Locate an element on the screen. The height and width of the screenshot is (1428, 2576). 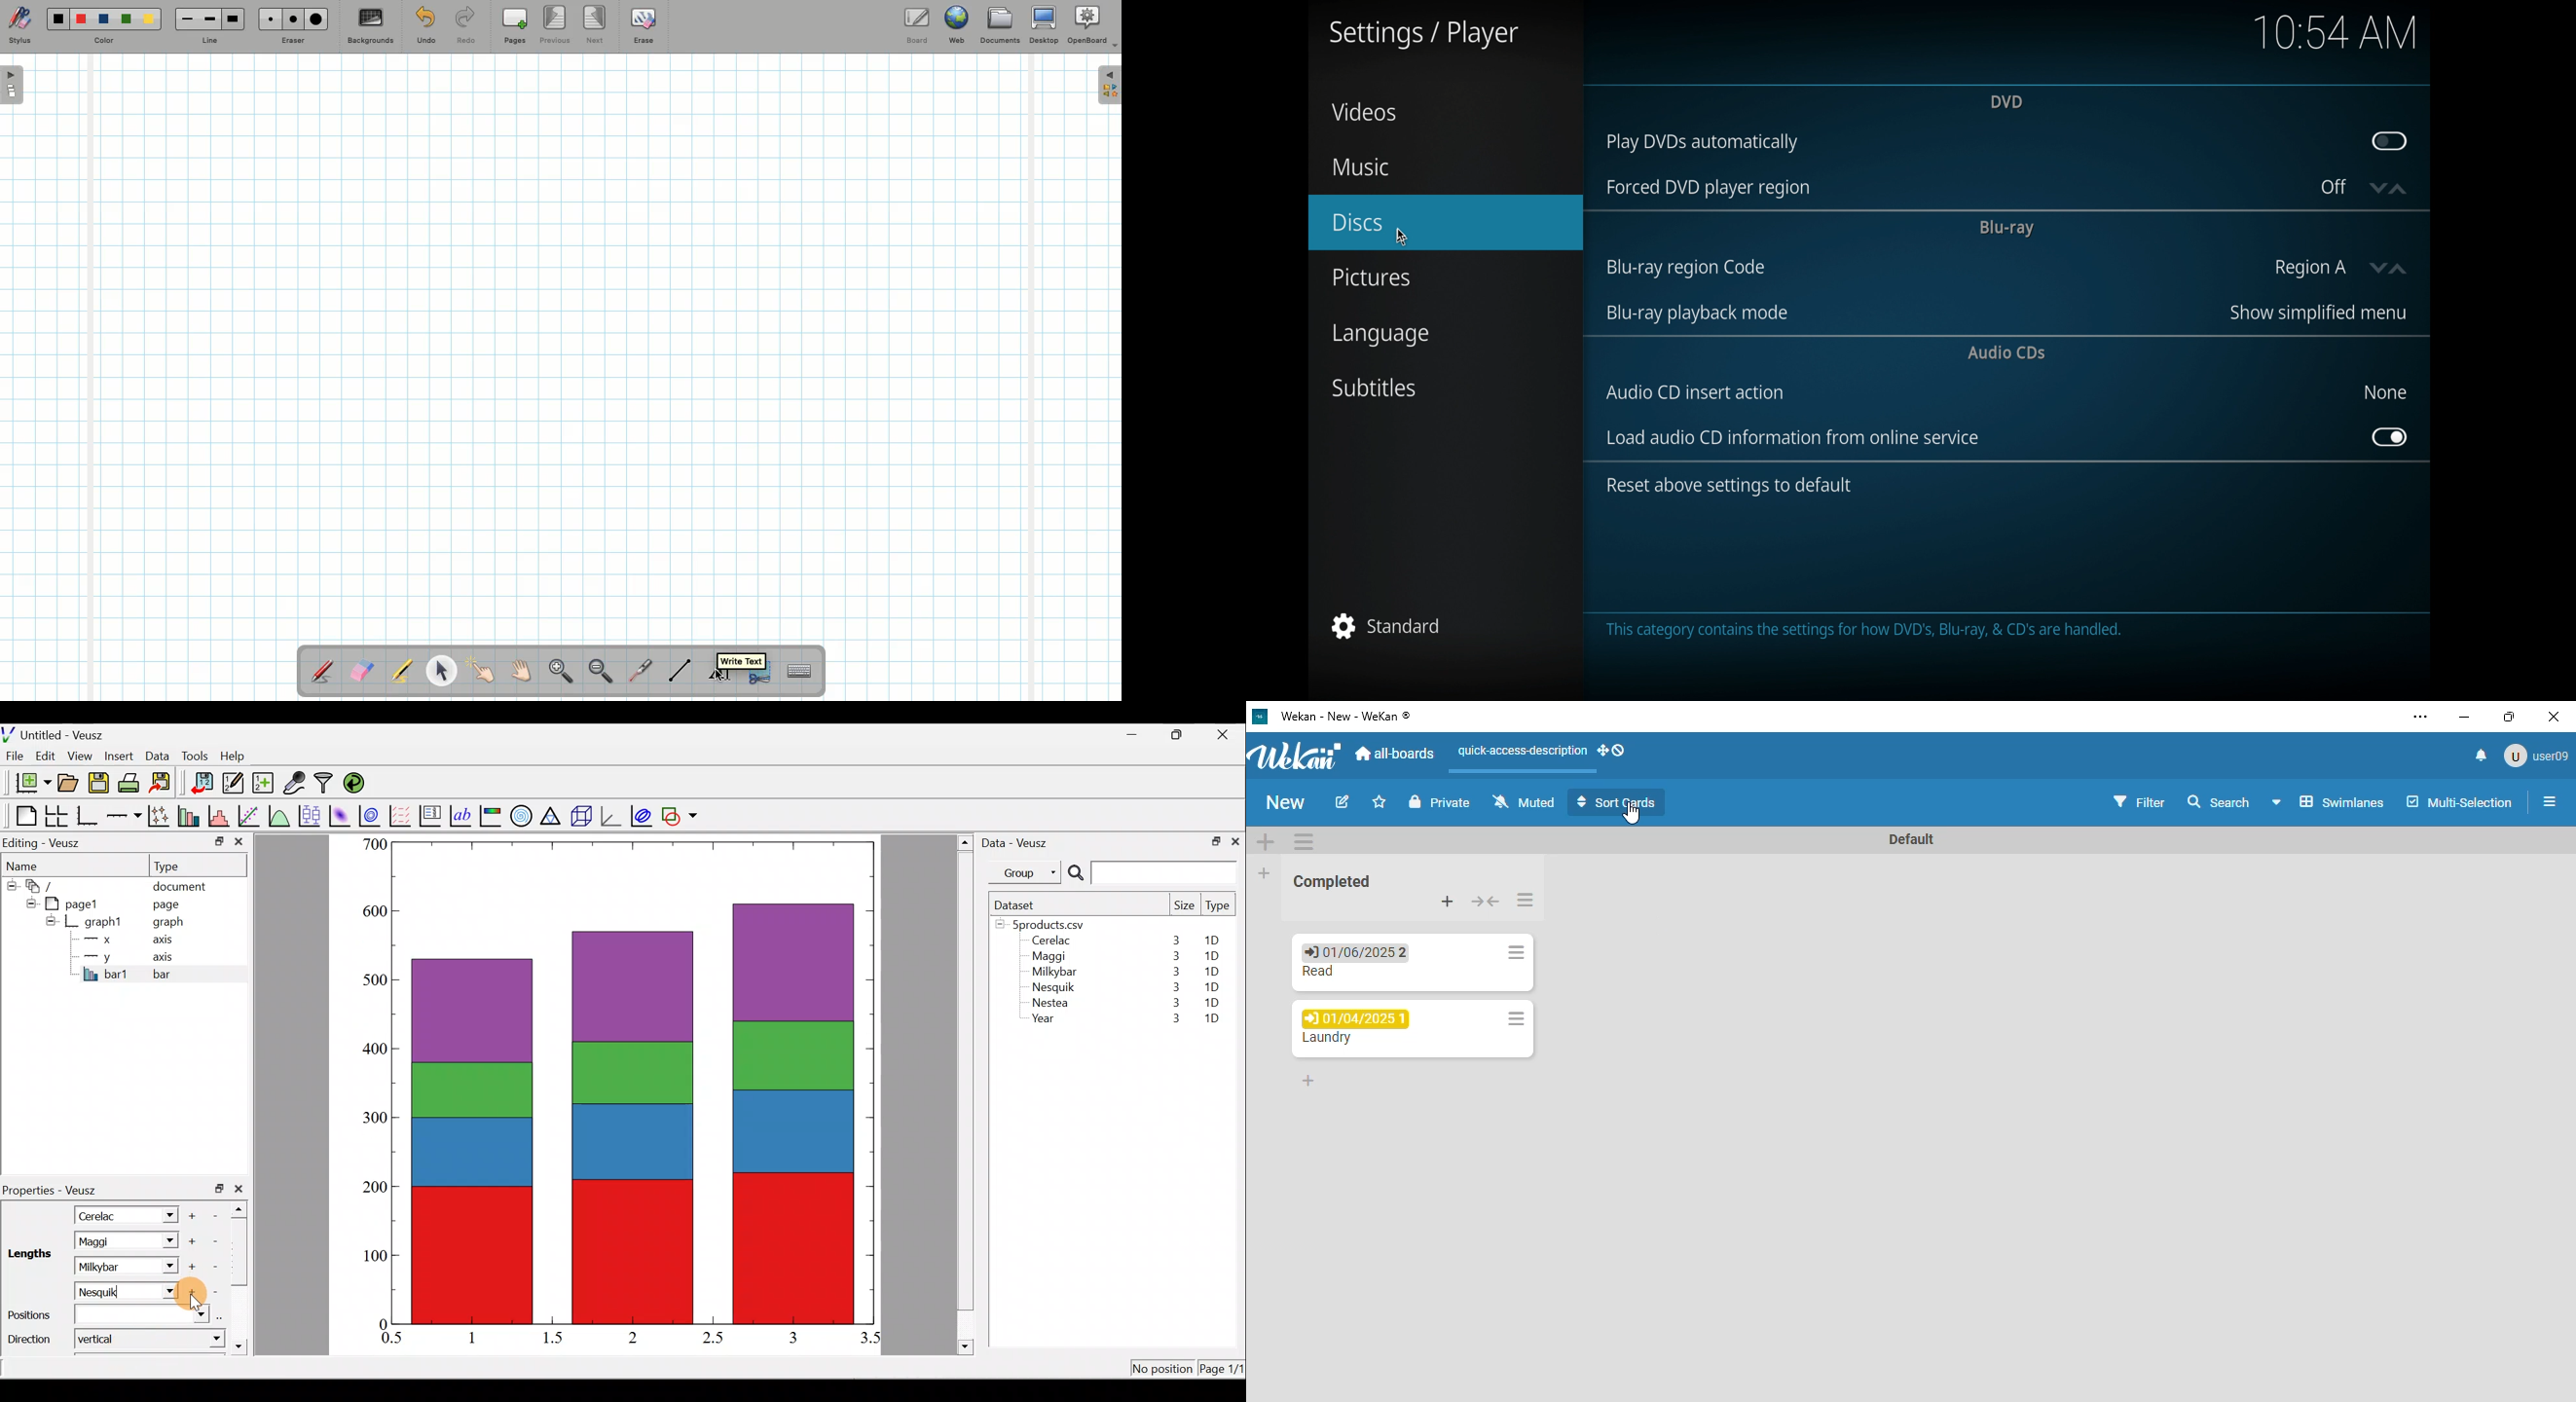
search is located at coordinates (2218, 800).